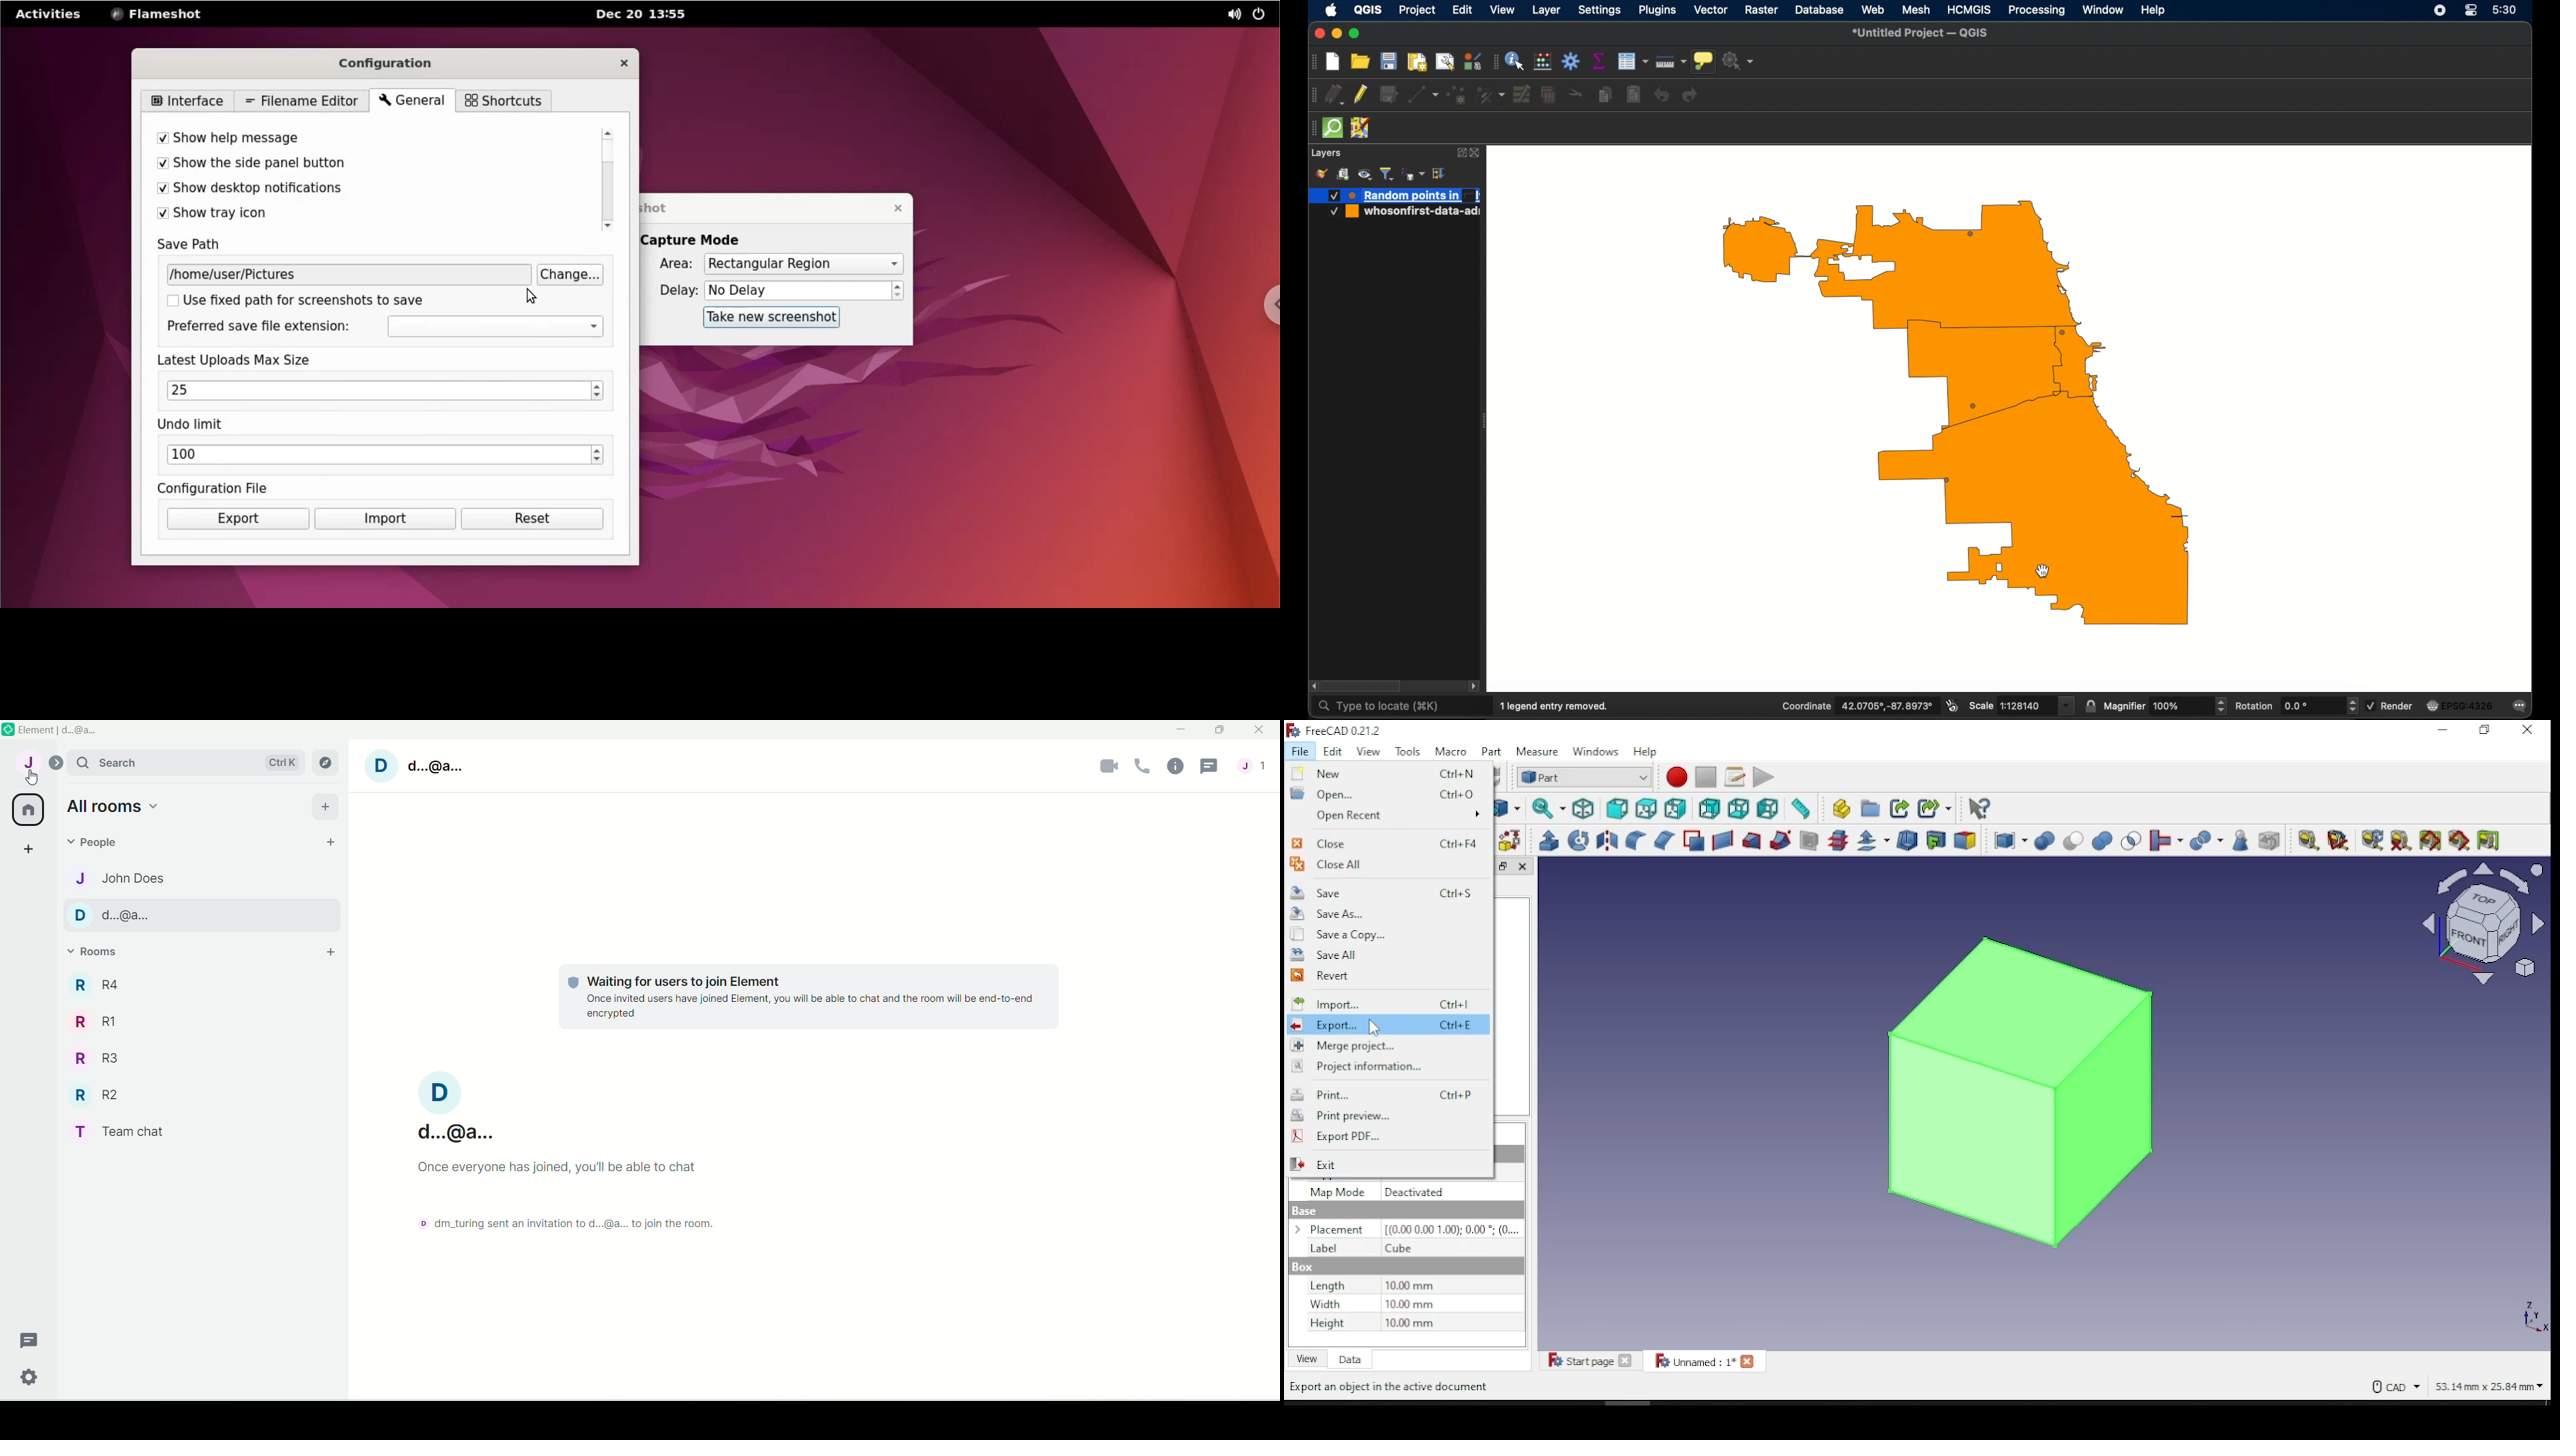 Image resolution: width=2576 pixels, height=1456 pixels. What do you see at coordinates (1384, 1046) in the screenshot?
I see `merge project` at bounding box center [1384, 1046].